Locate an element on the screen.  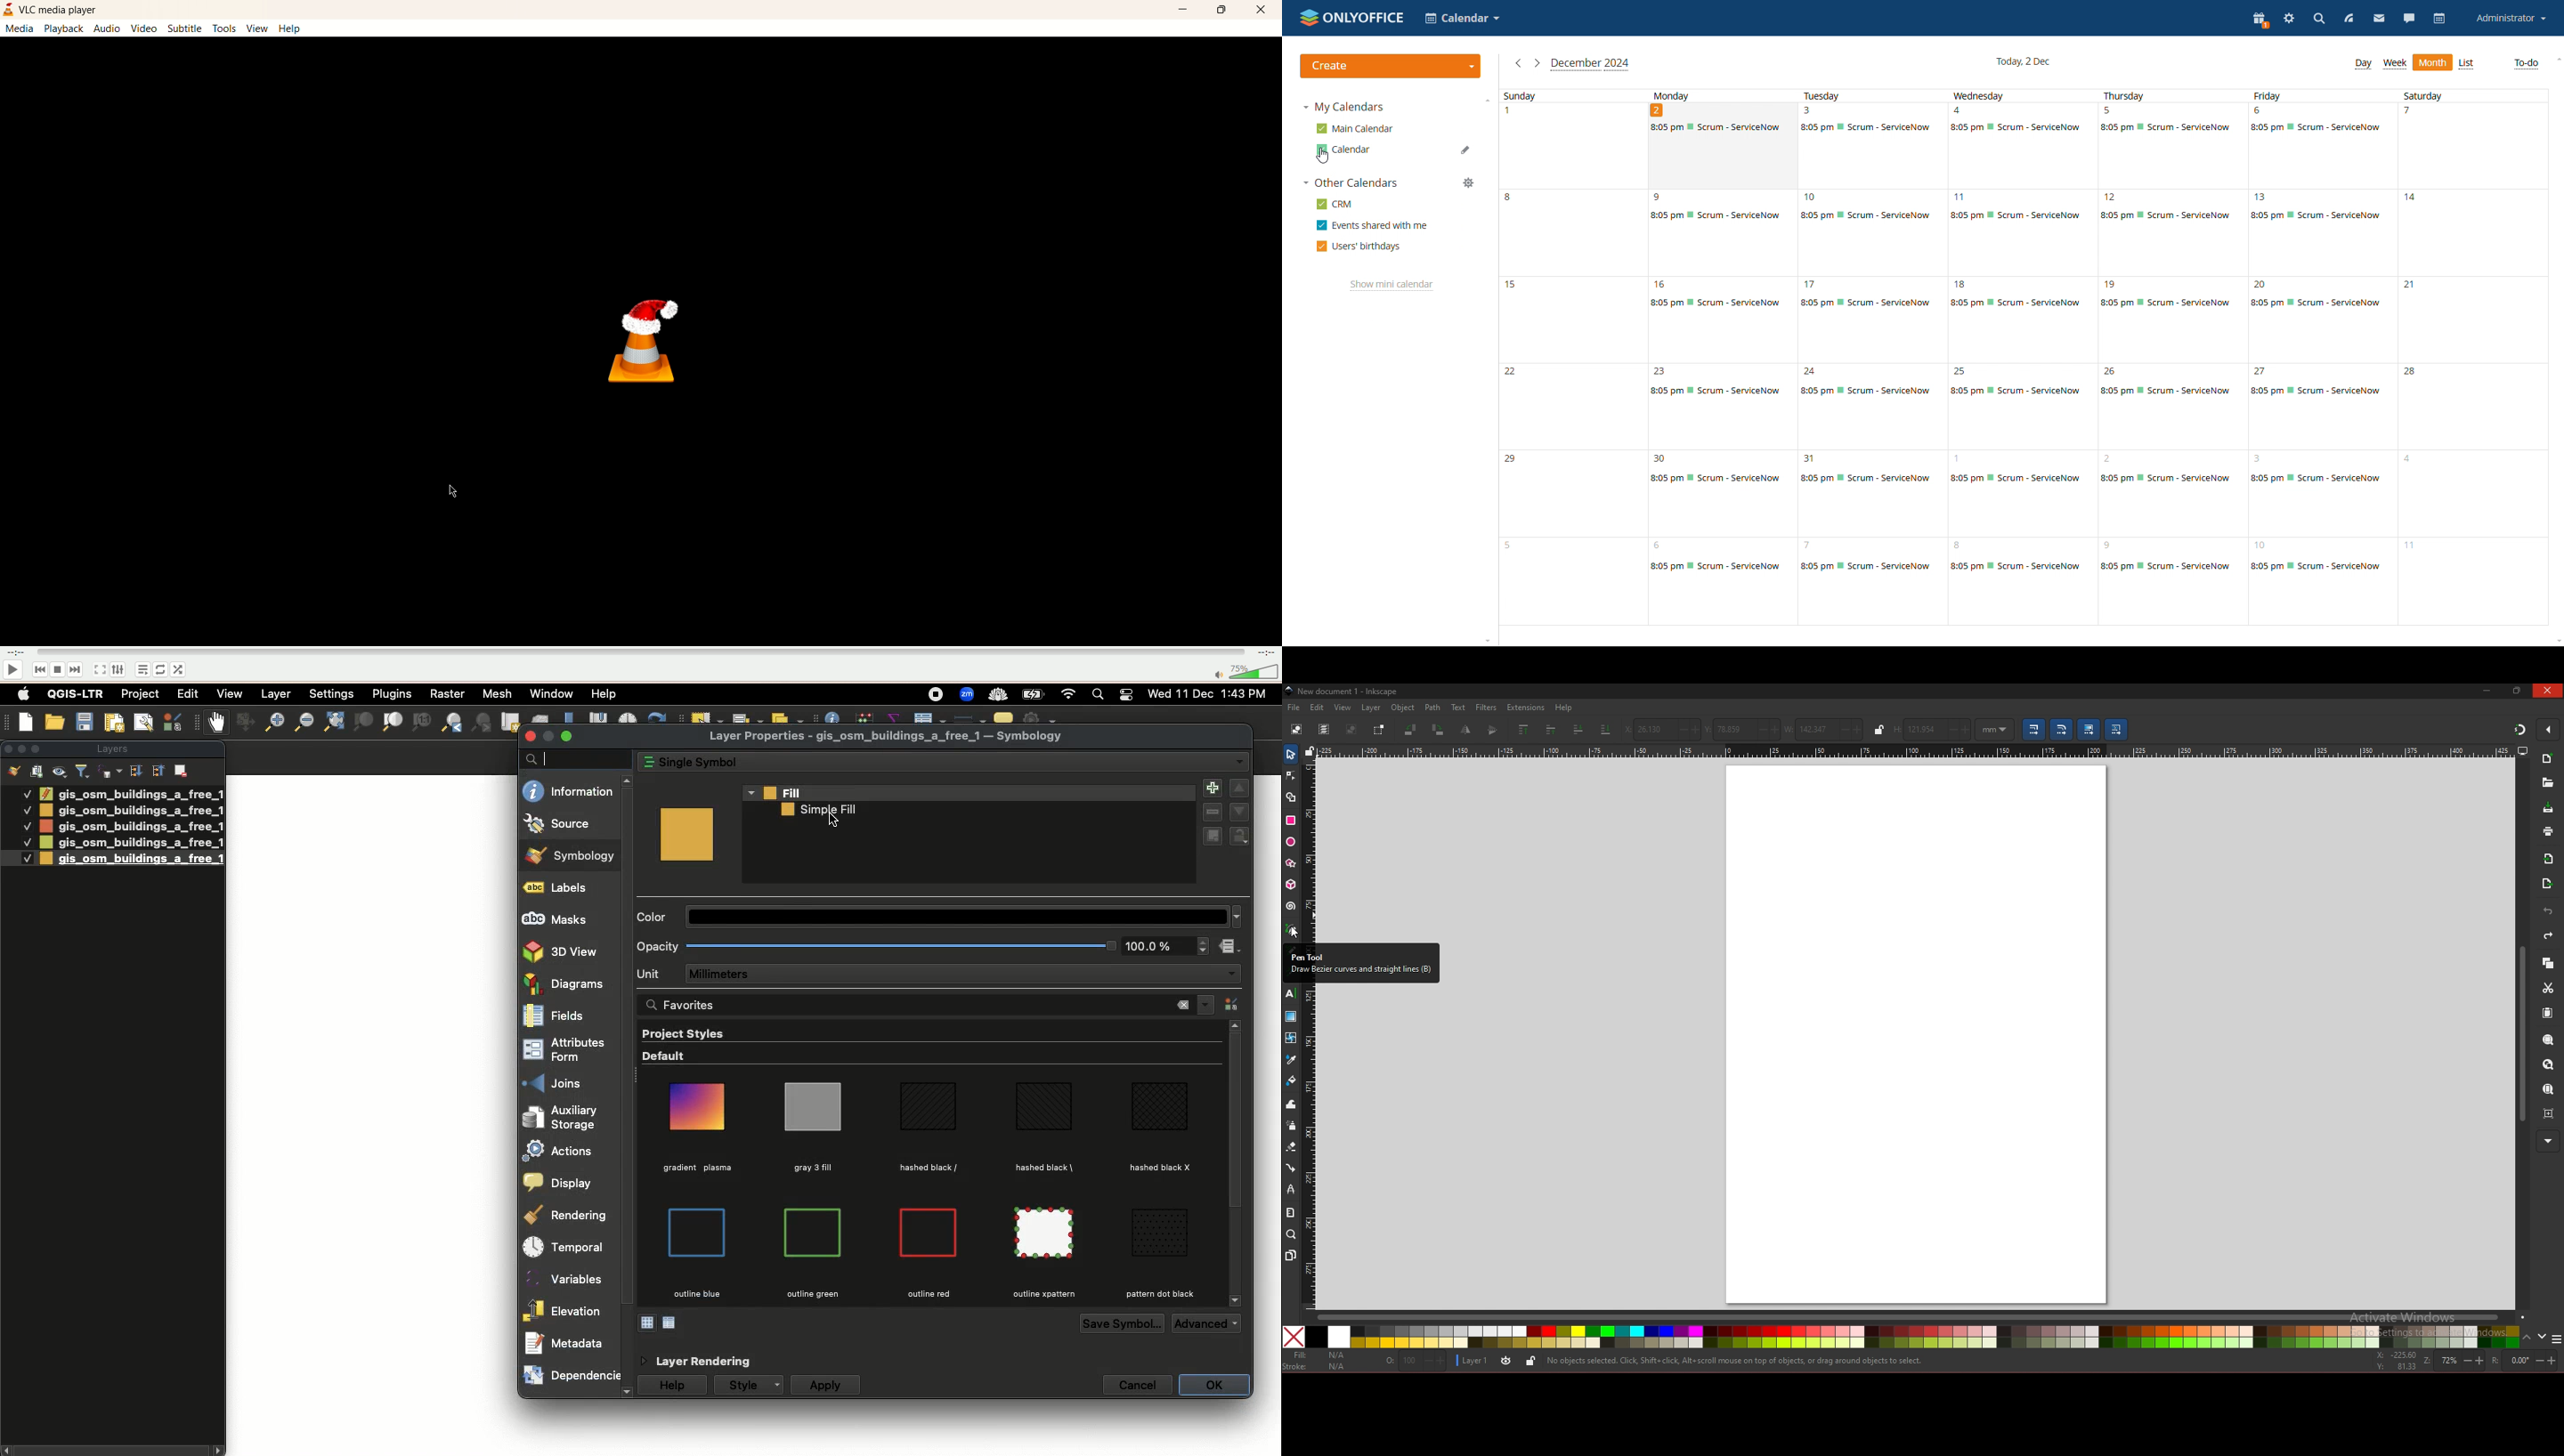
Metadata is located at coordinates (572, 1344).